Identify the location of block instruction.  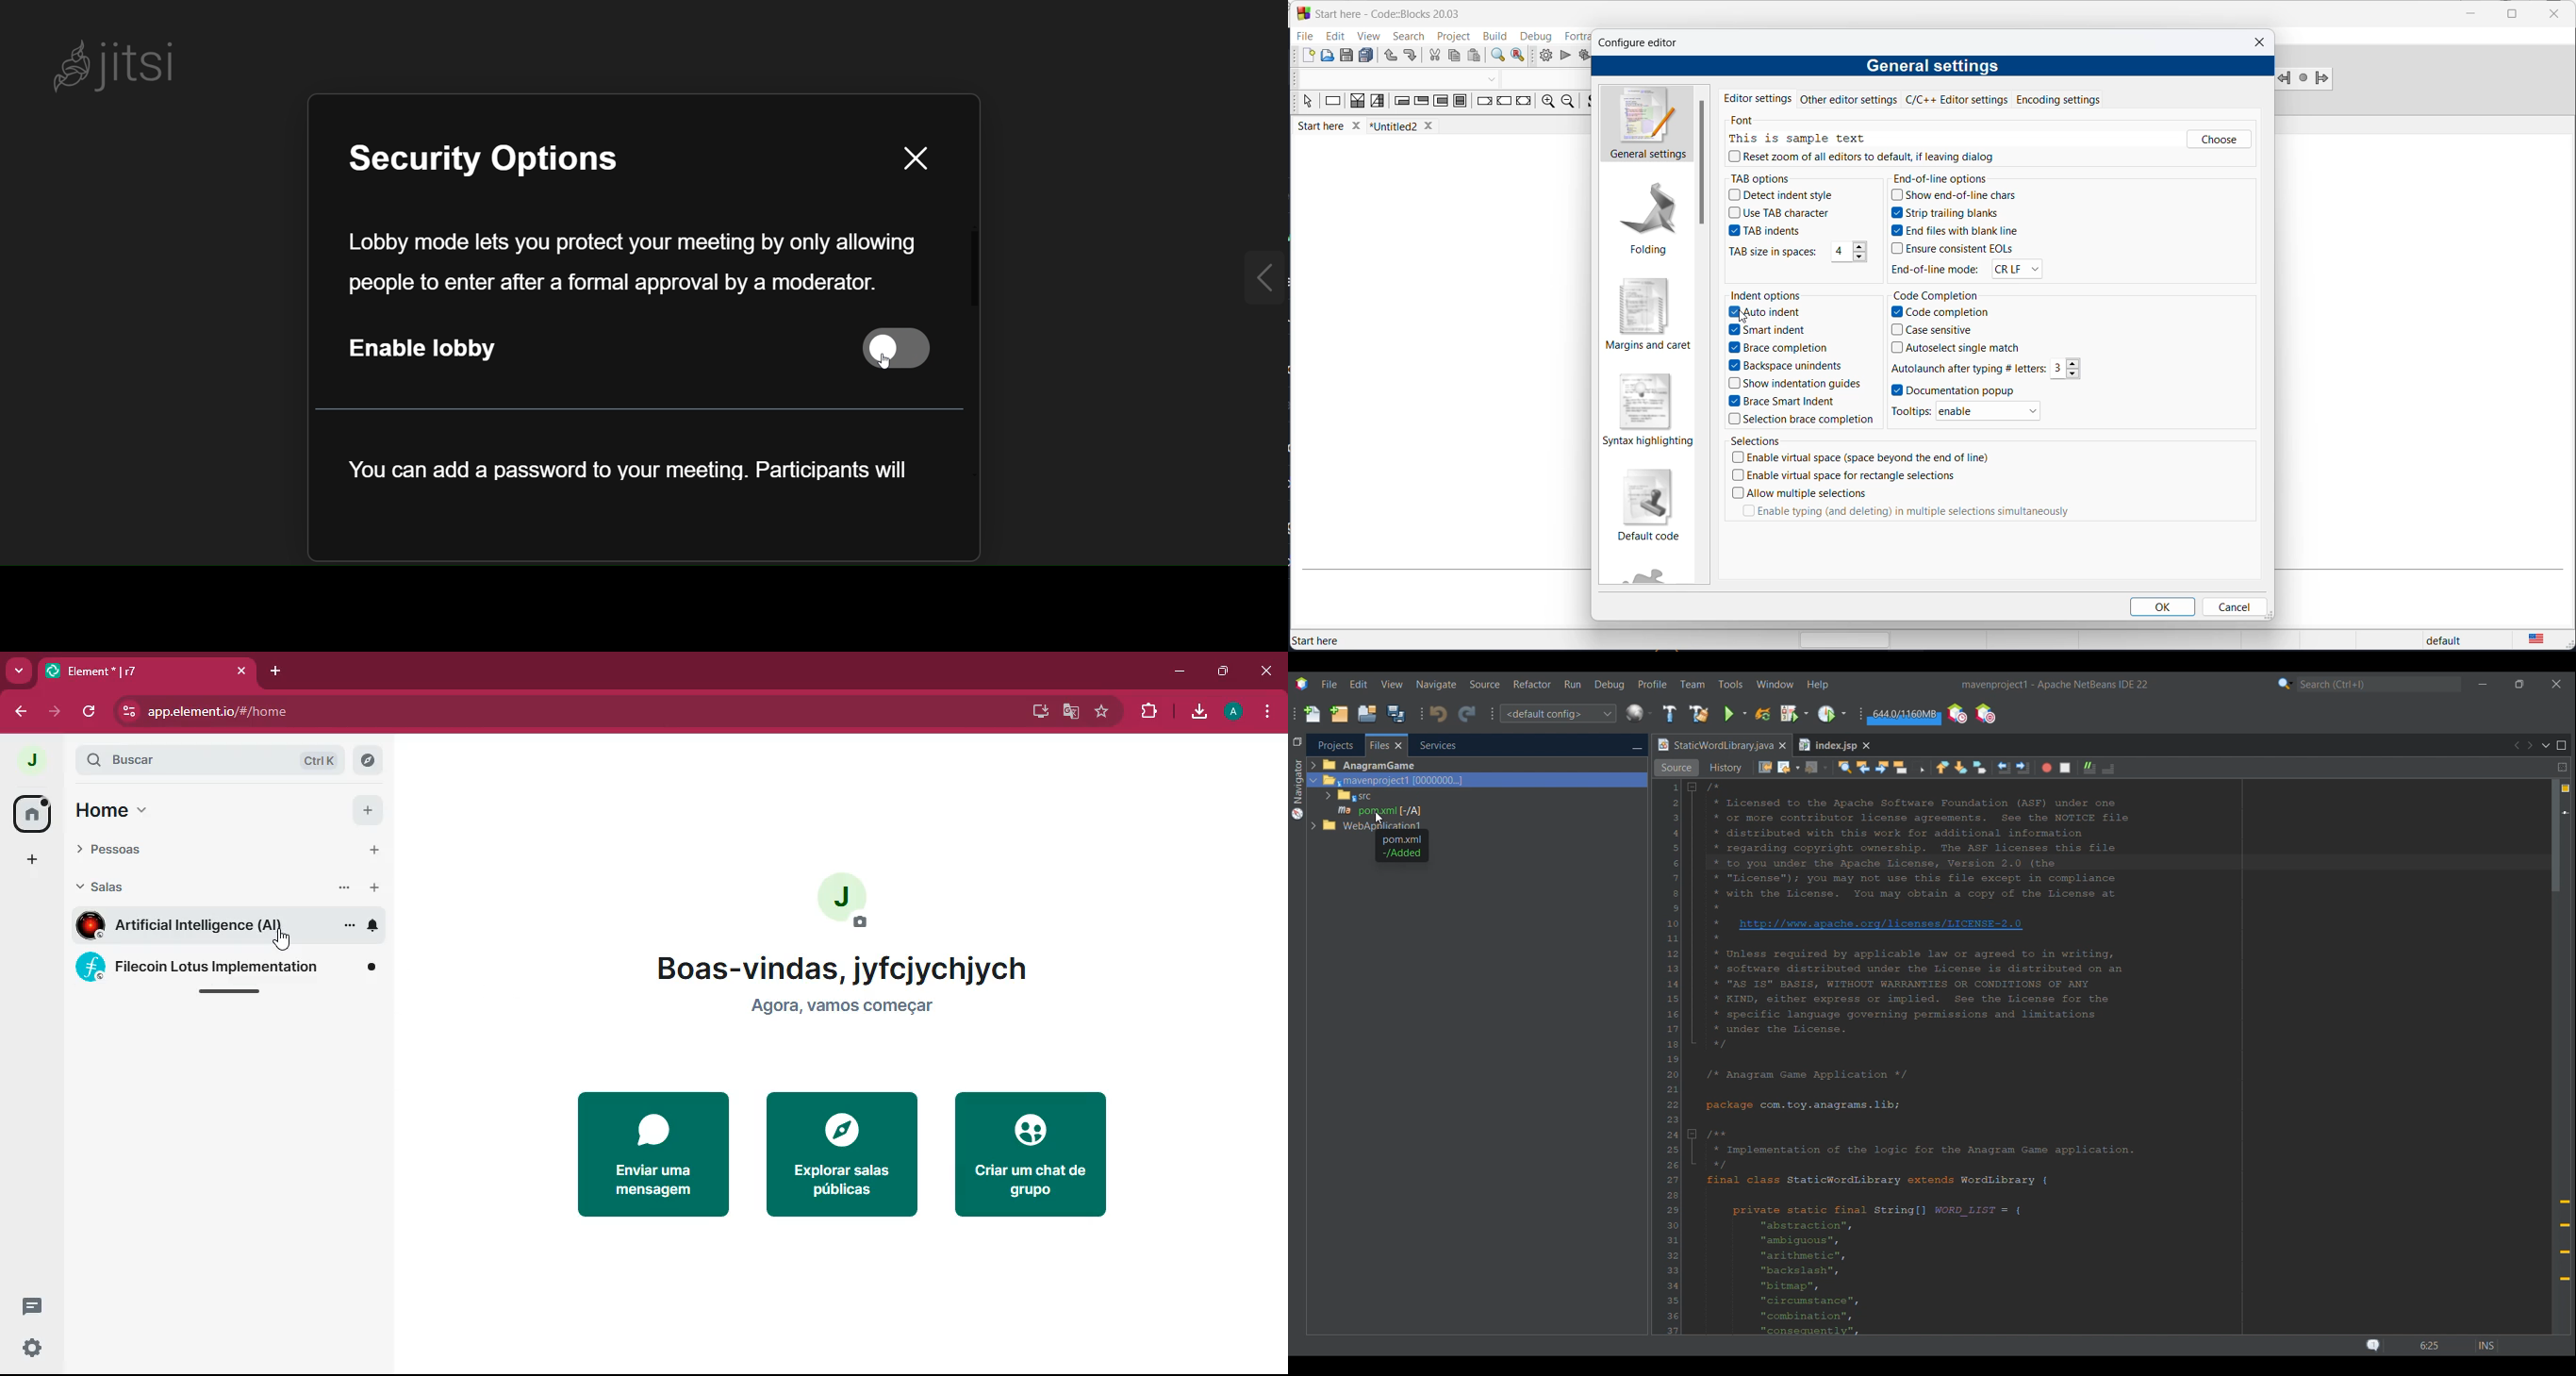
(1461, 103).